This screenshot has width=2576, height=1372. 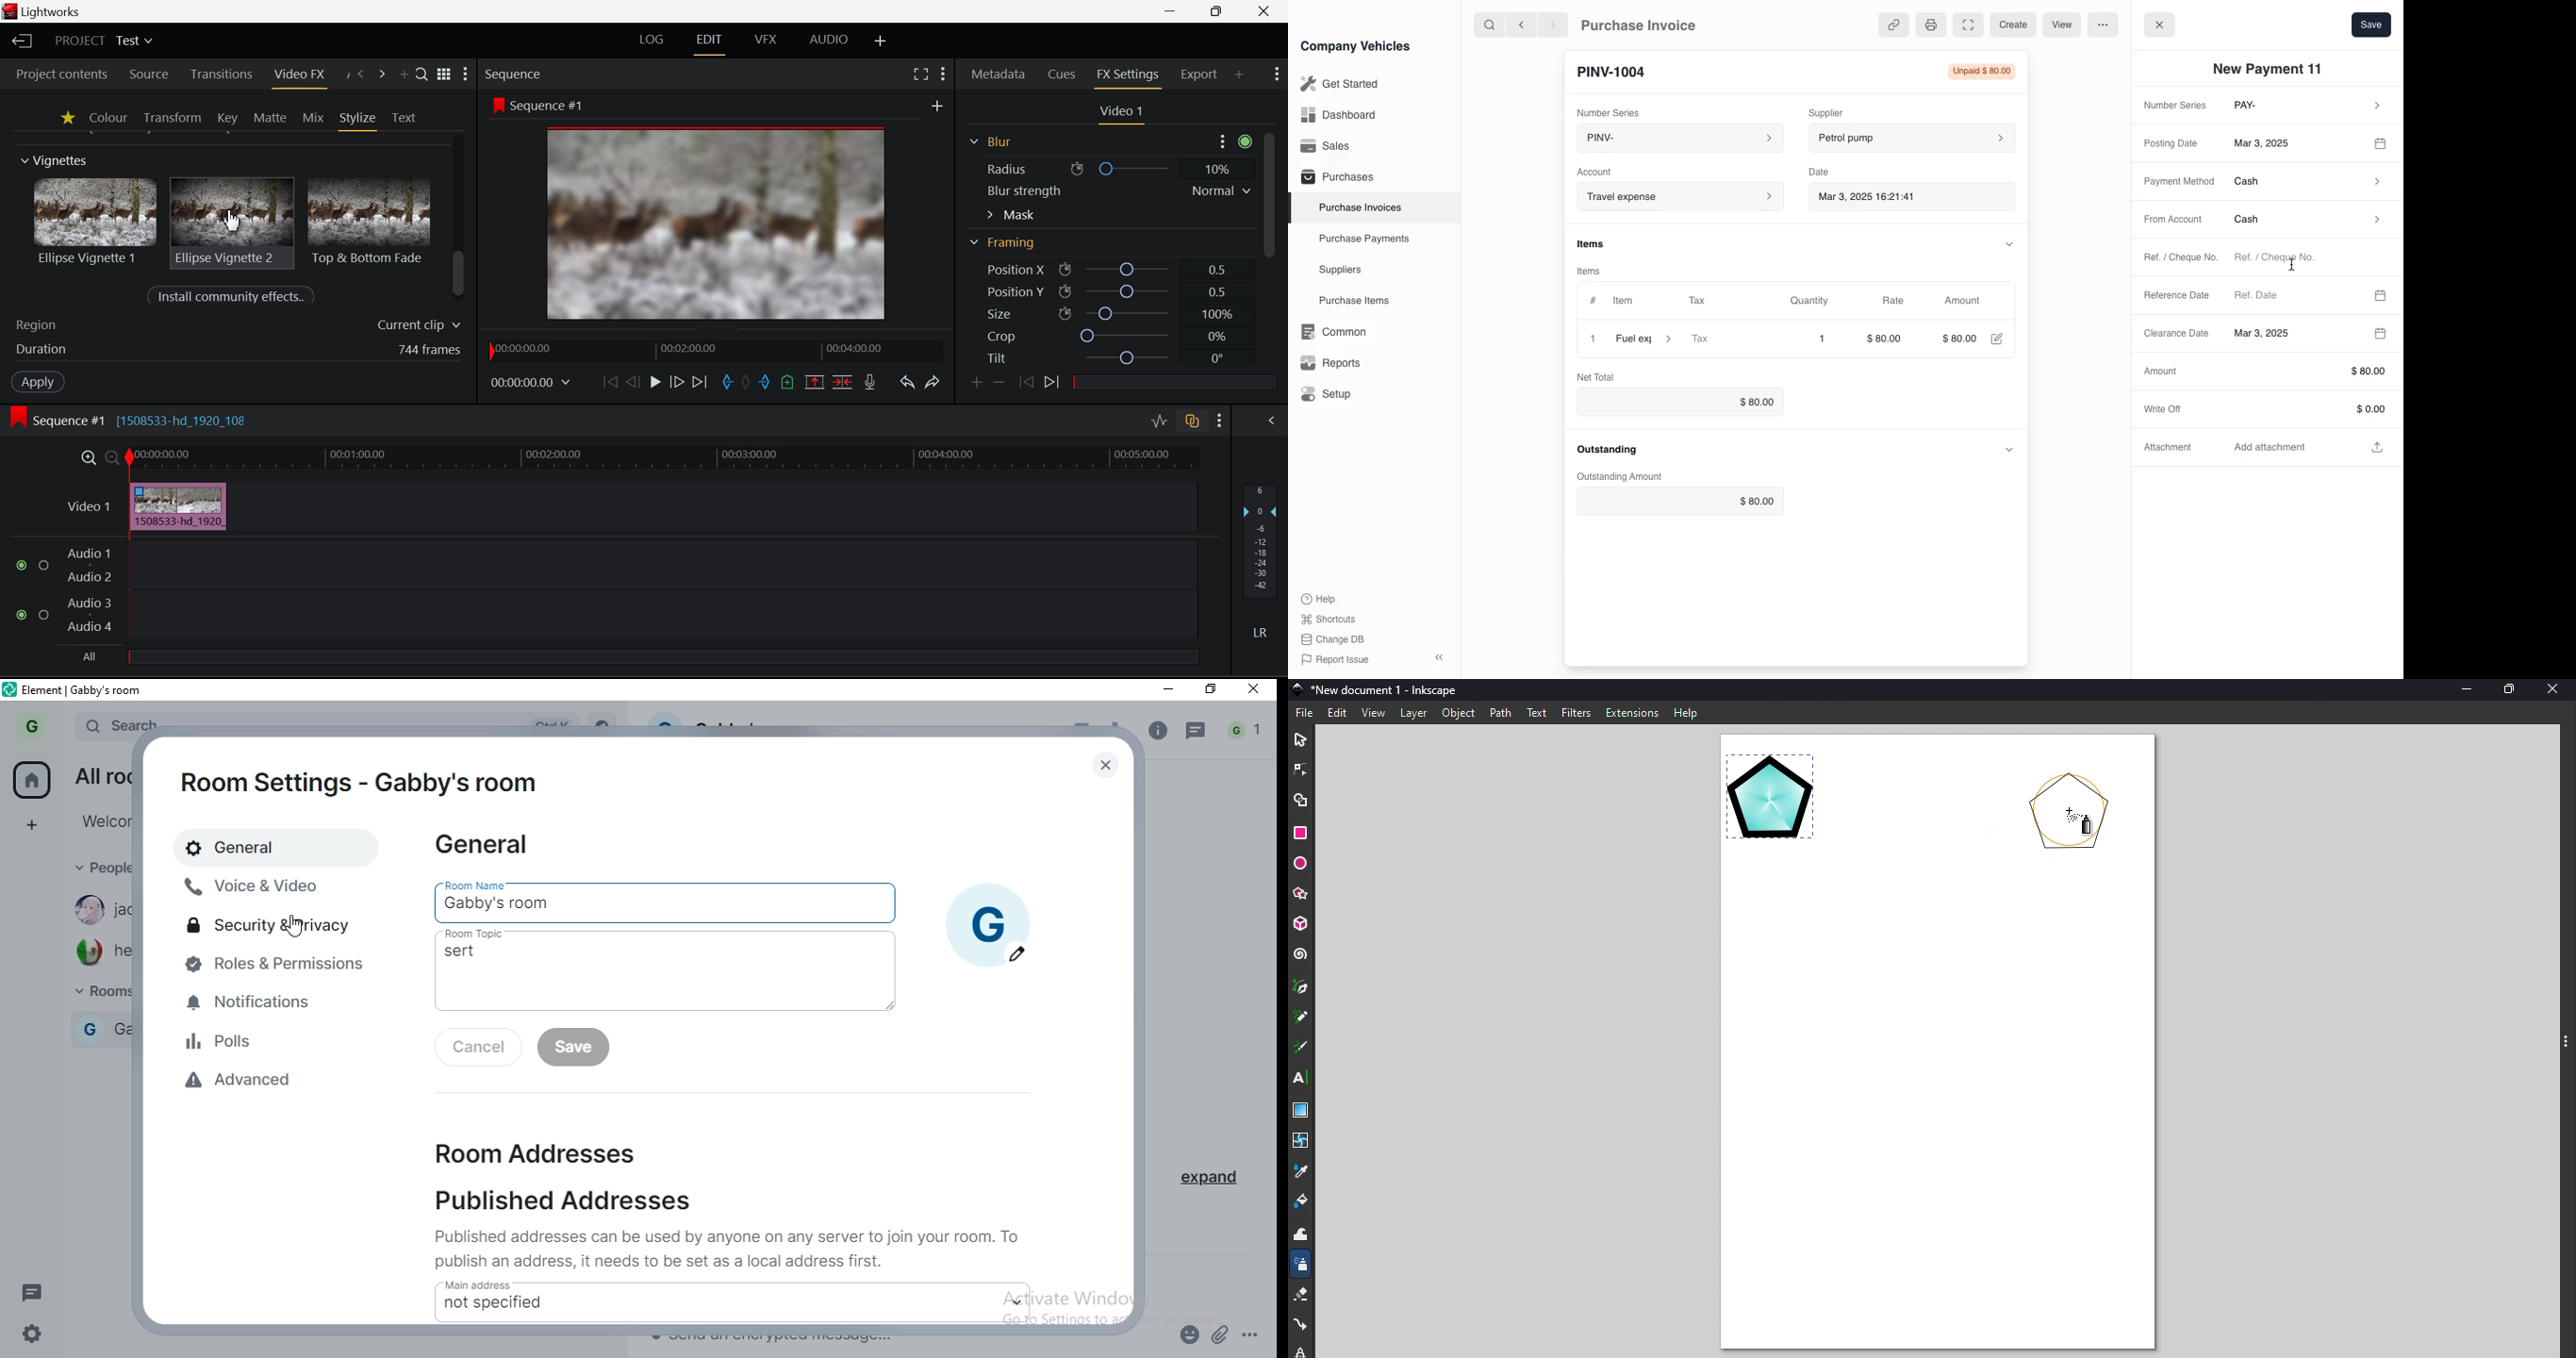 I want to click on Mesh tool, so click(x=1302, y=1139).